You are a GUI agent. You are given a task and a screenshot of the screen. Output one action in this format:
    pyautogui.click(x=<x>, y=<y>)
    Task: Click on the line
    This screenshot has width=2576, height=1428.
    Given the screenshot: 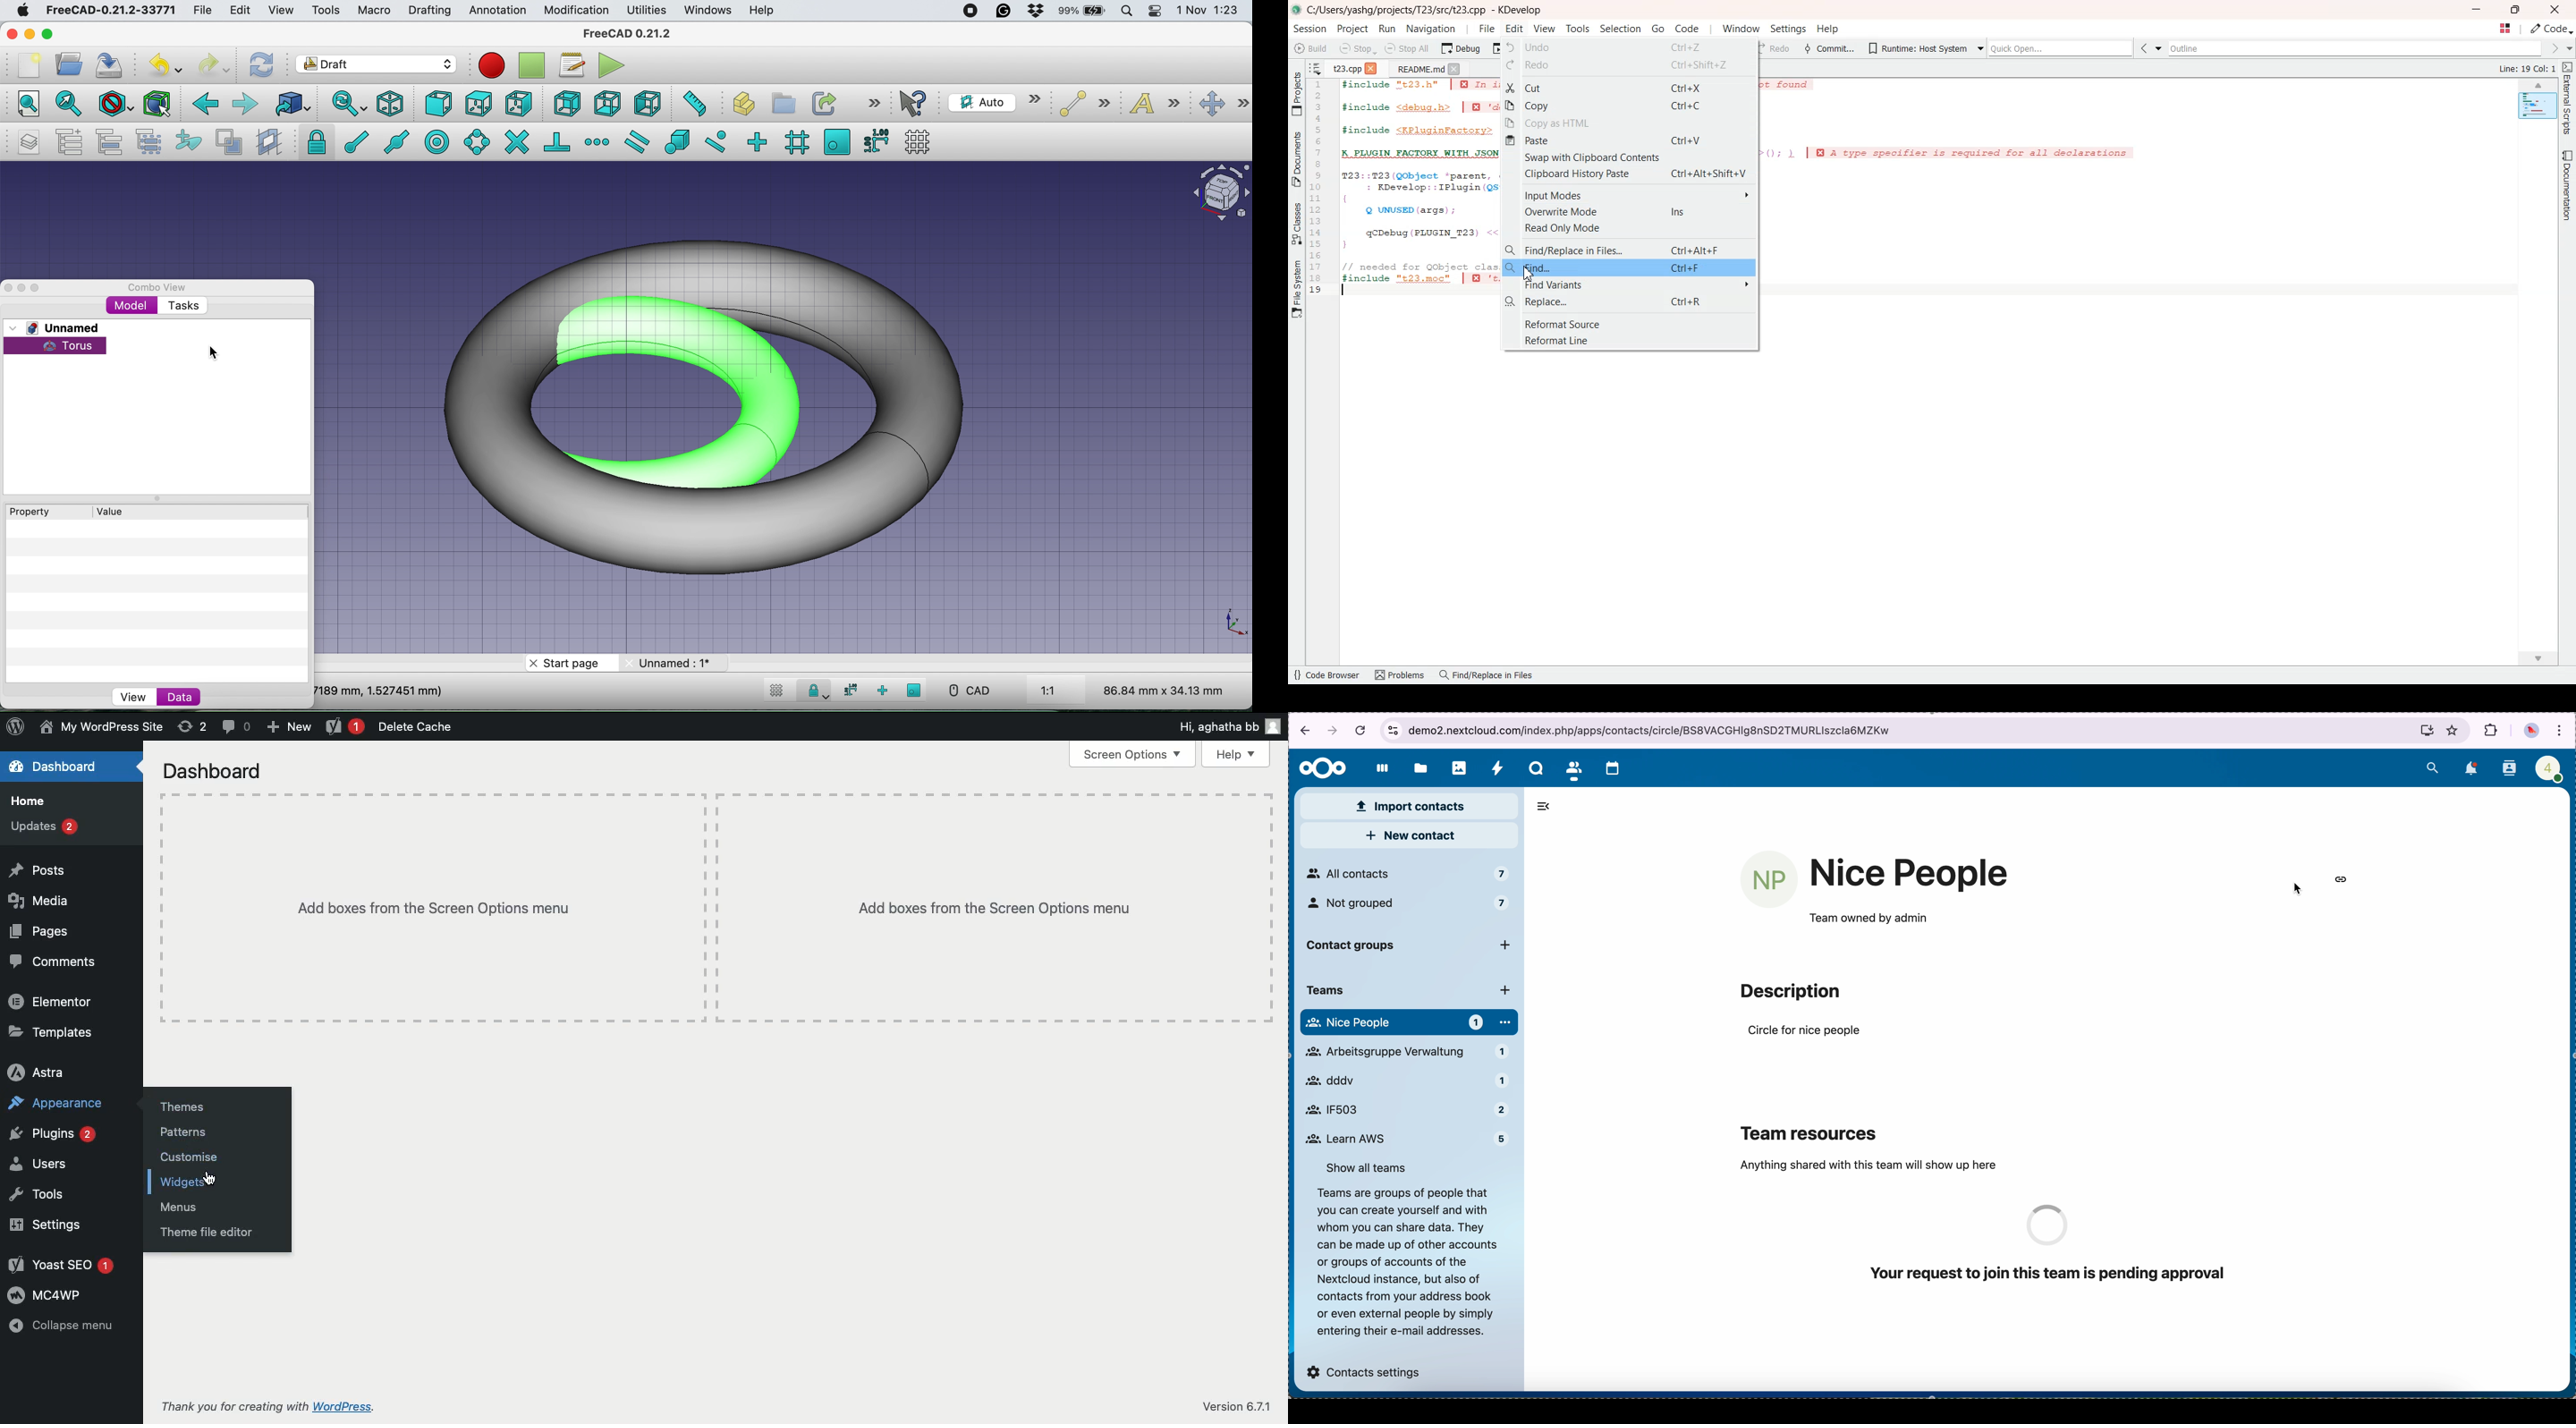 What is the action you would take?
    pyautogui.click(x=1081, y=104)
    